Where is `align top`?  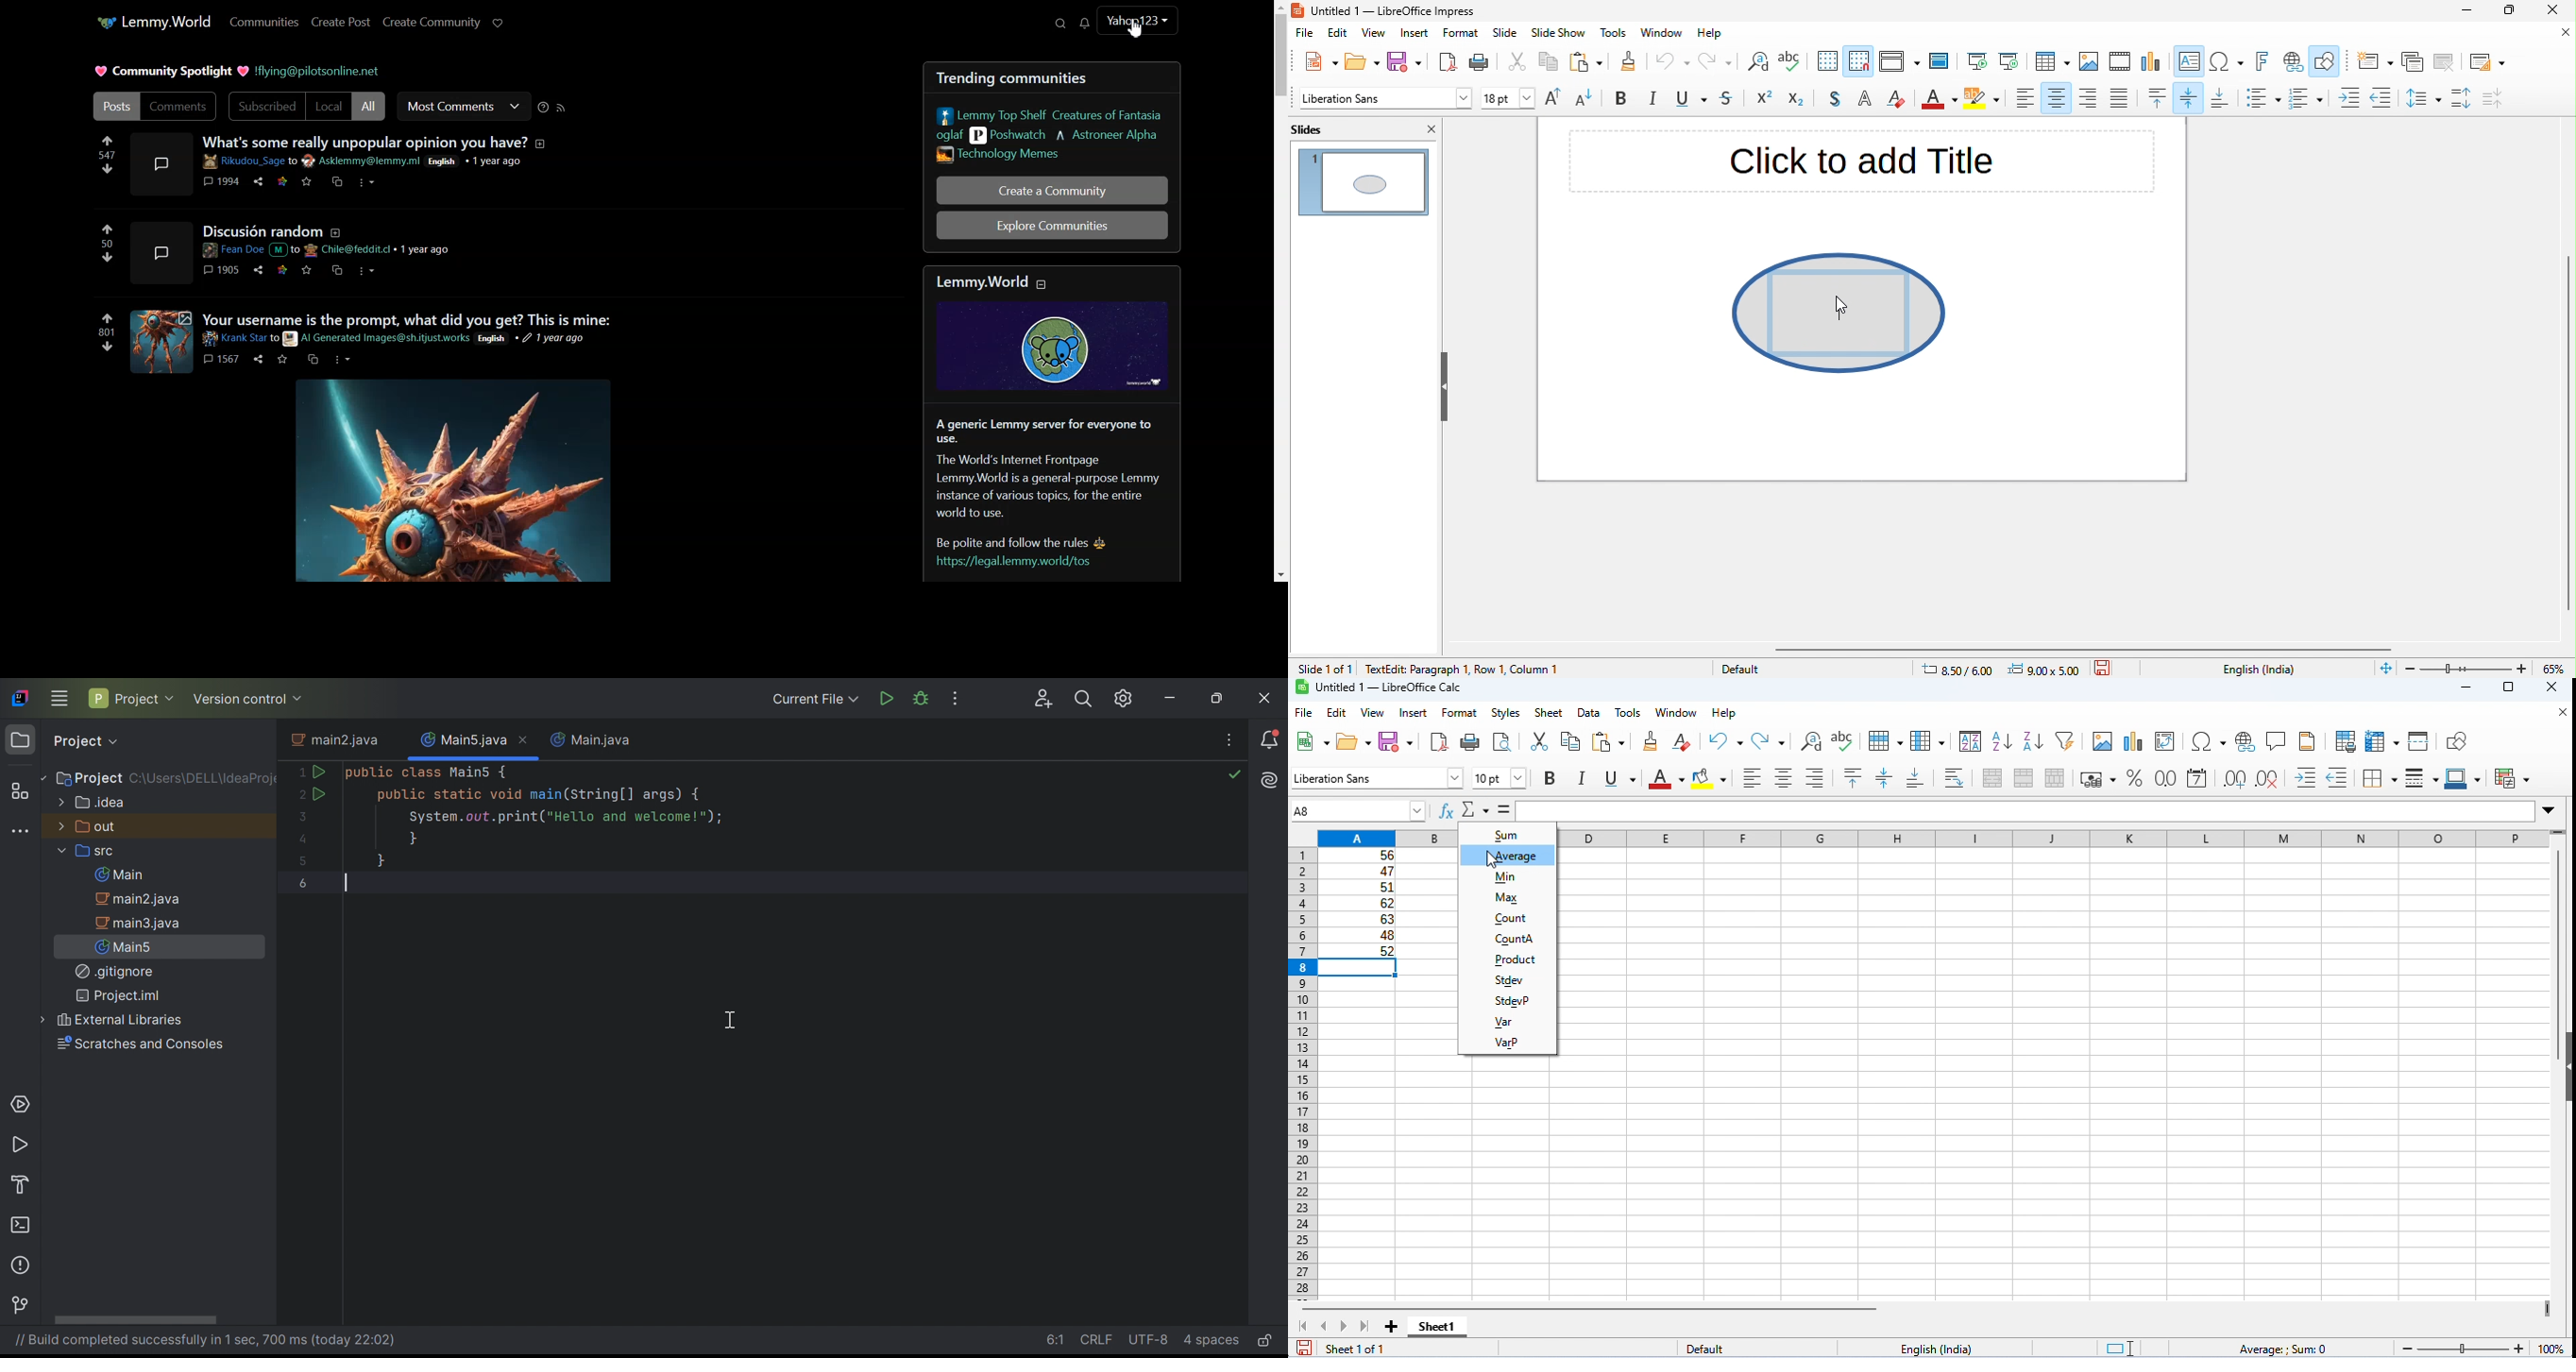 align top is located at coordinates (1855, 778).